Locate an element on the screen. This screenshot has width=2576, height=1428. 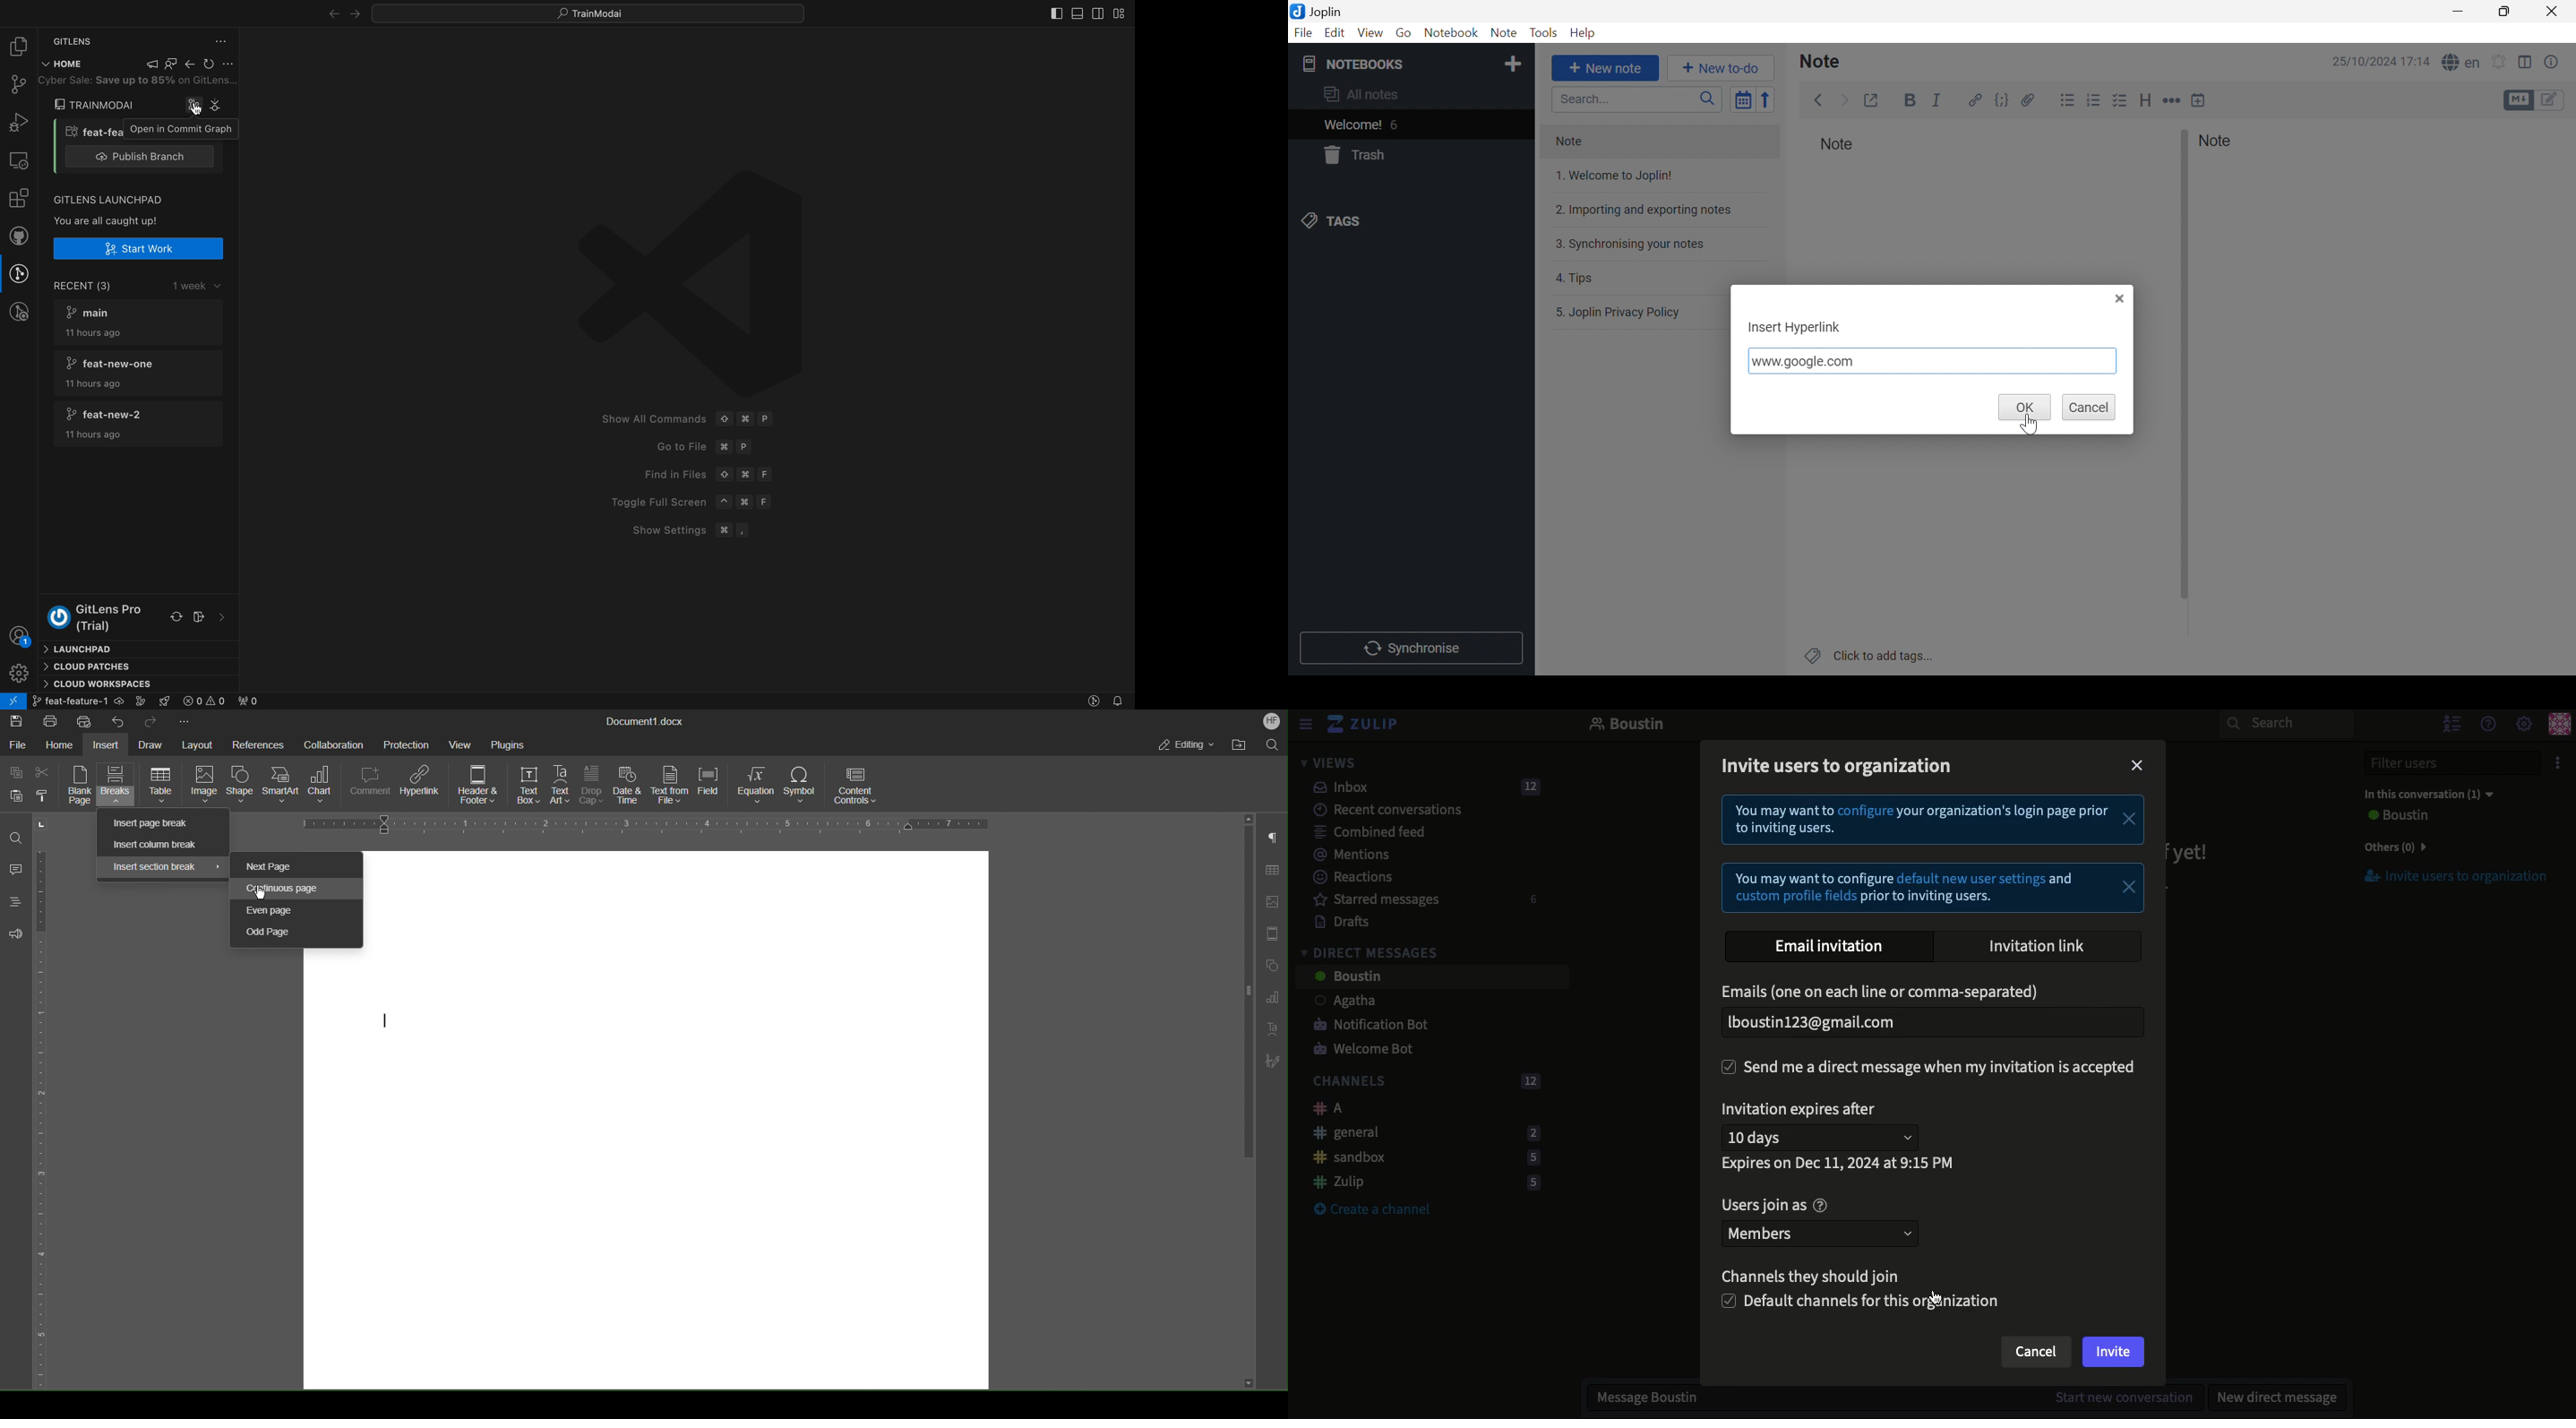
Notebook is located at coordinates (1452, 33).